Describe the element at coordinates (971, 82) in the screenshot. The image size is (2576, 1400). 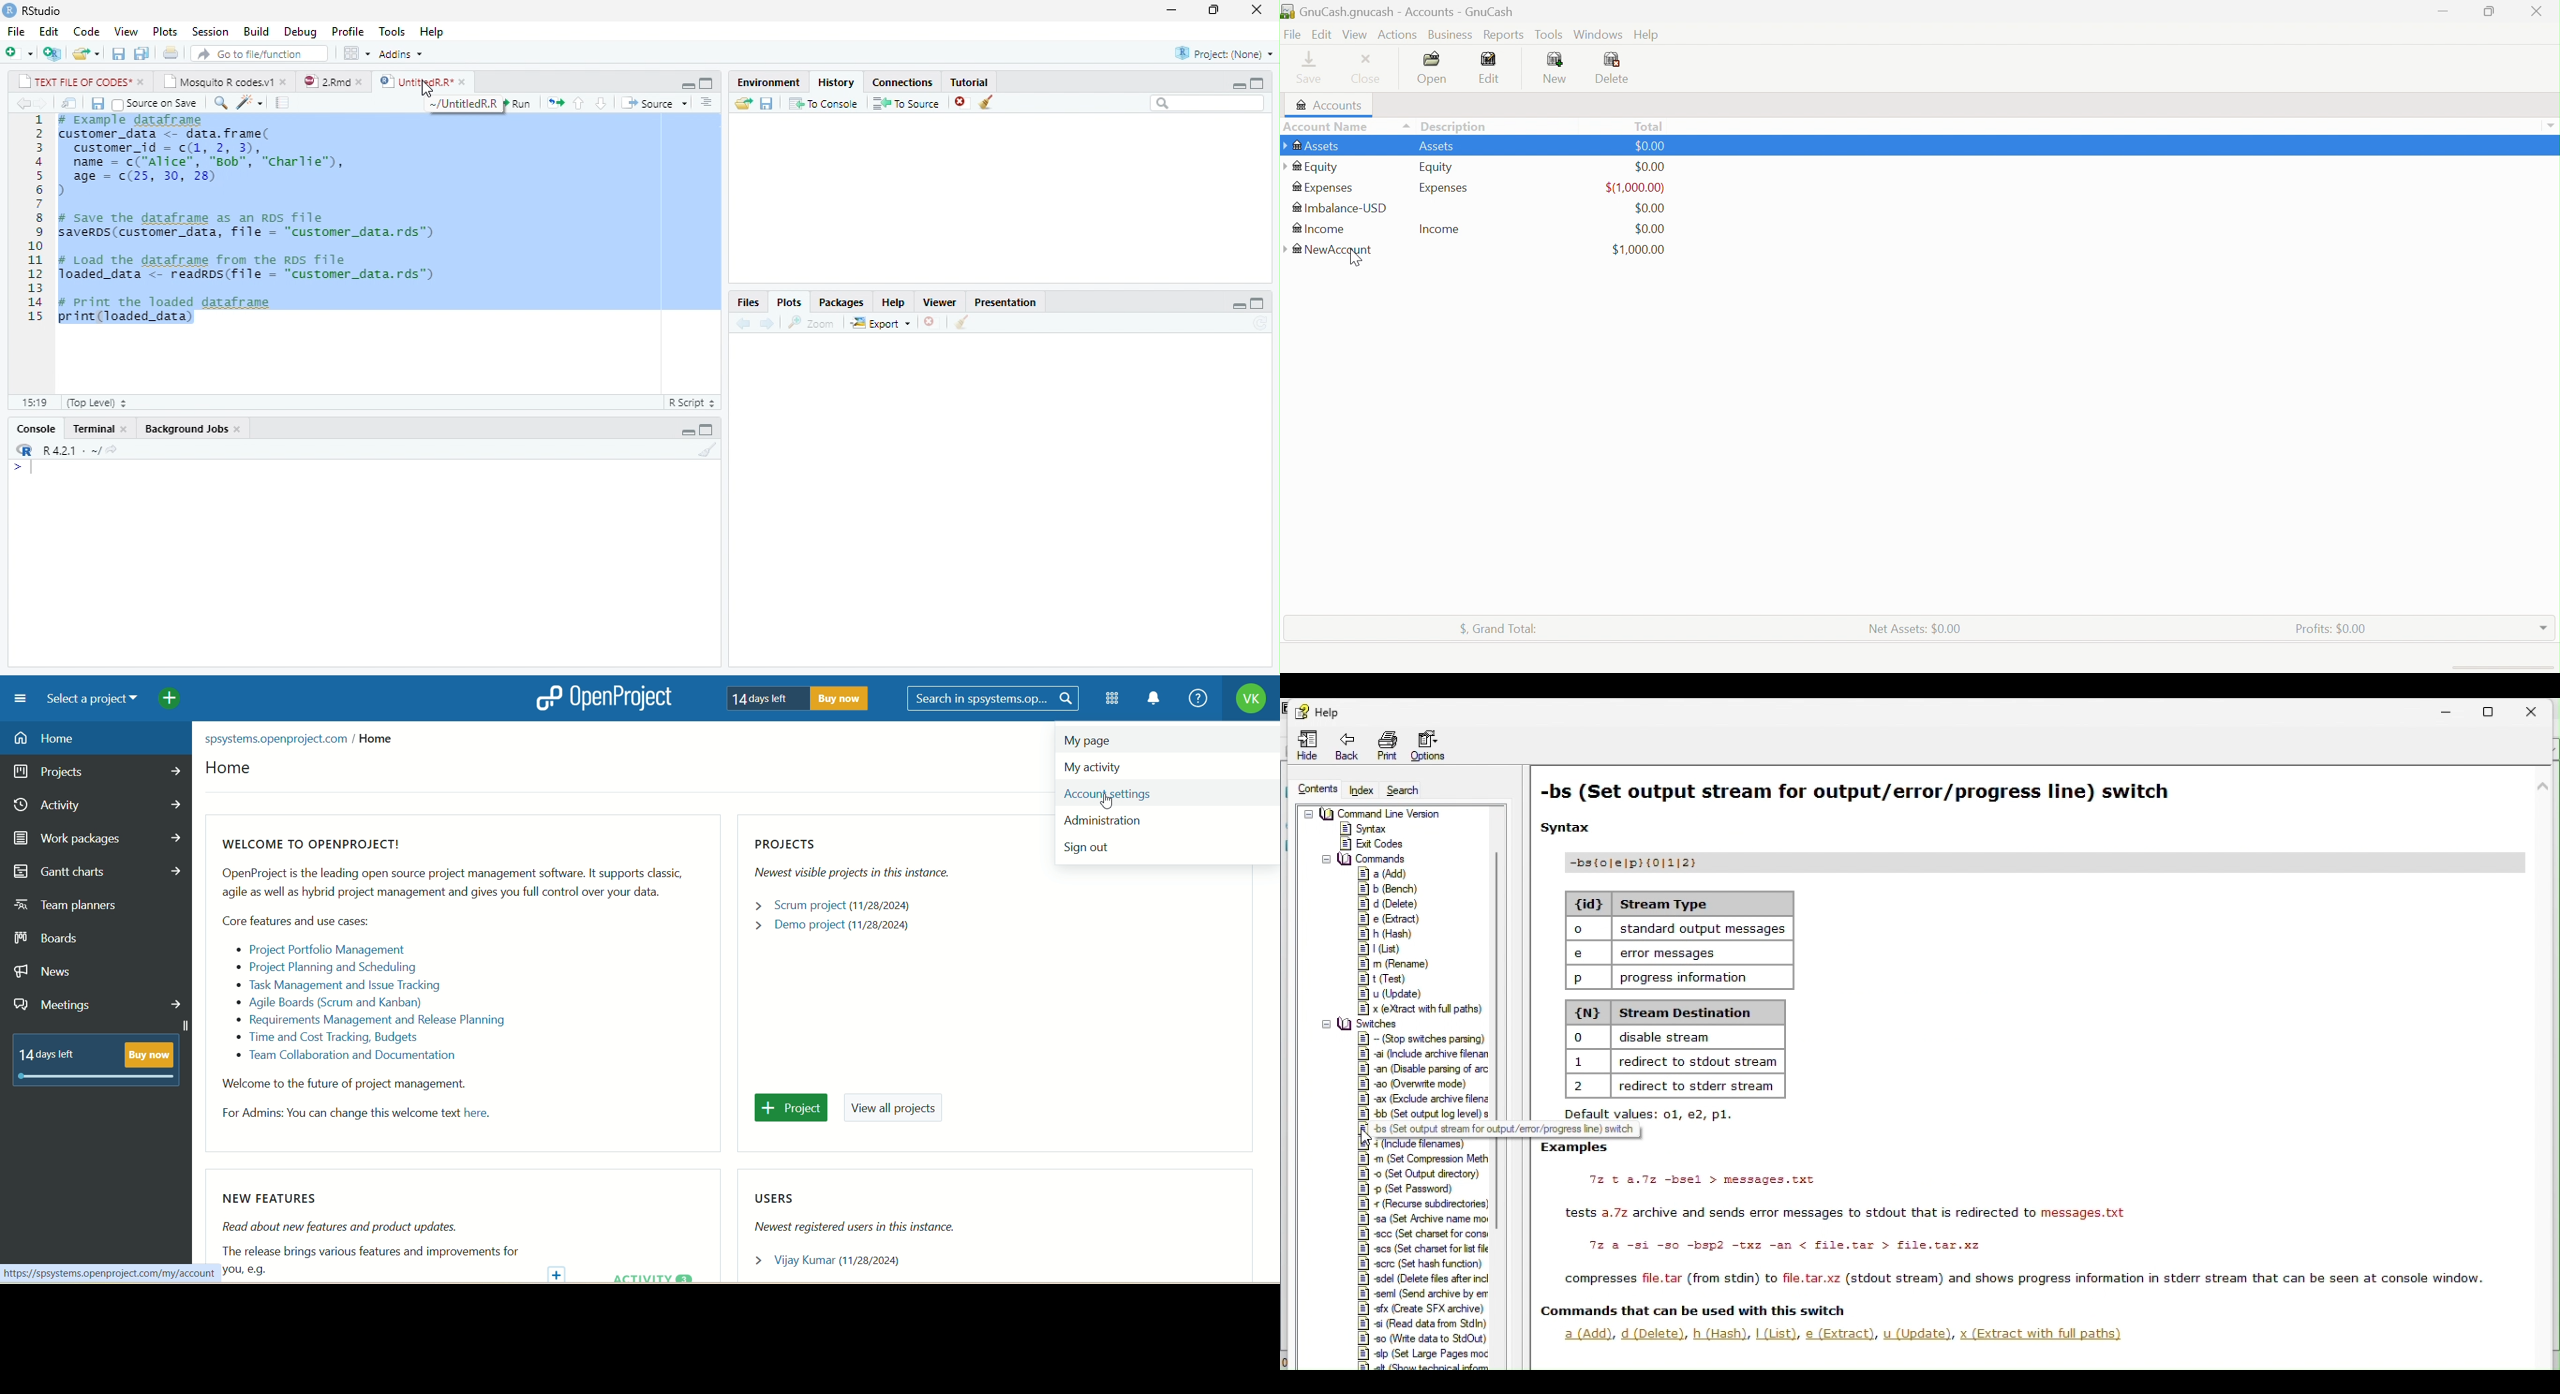
I see `Tutorial` at that location.